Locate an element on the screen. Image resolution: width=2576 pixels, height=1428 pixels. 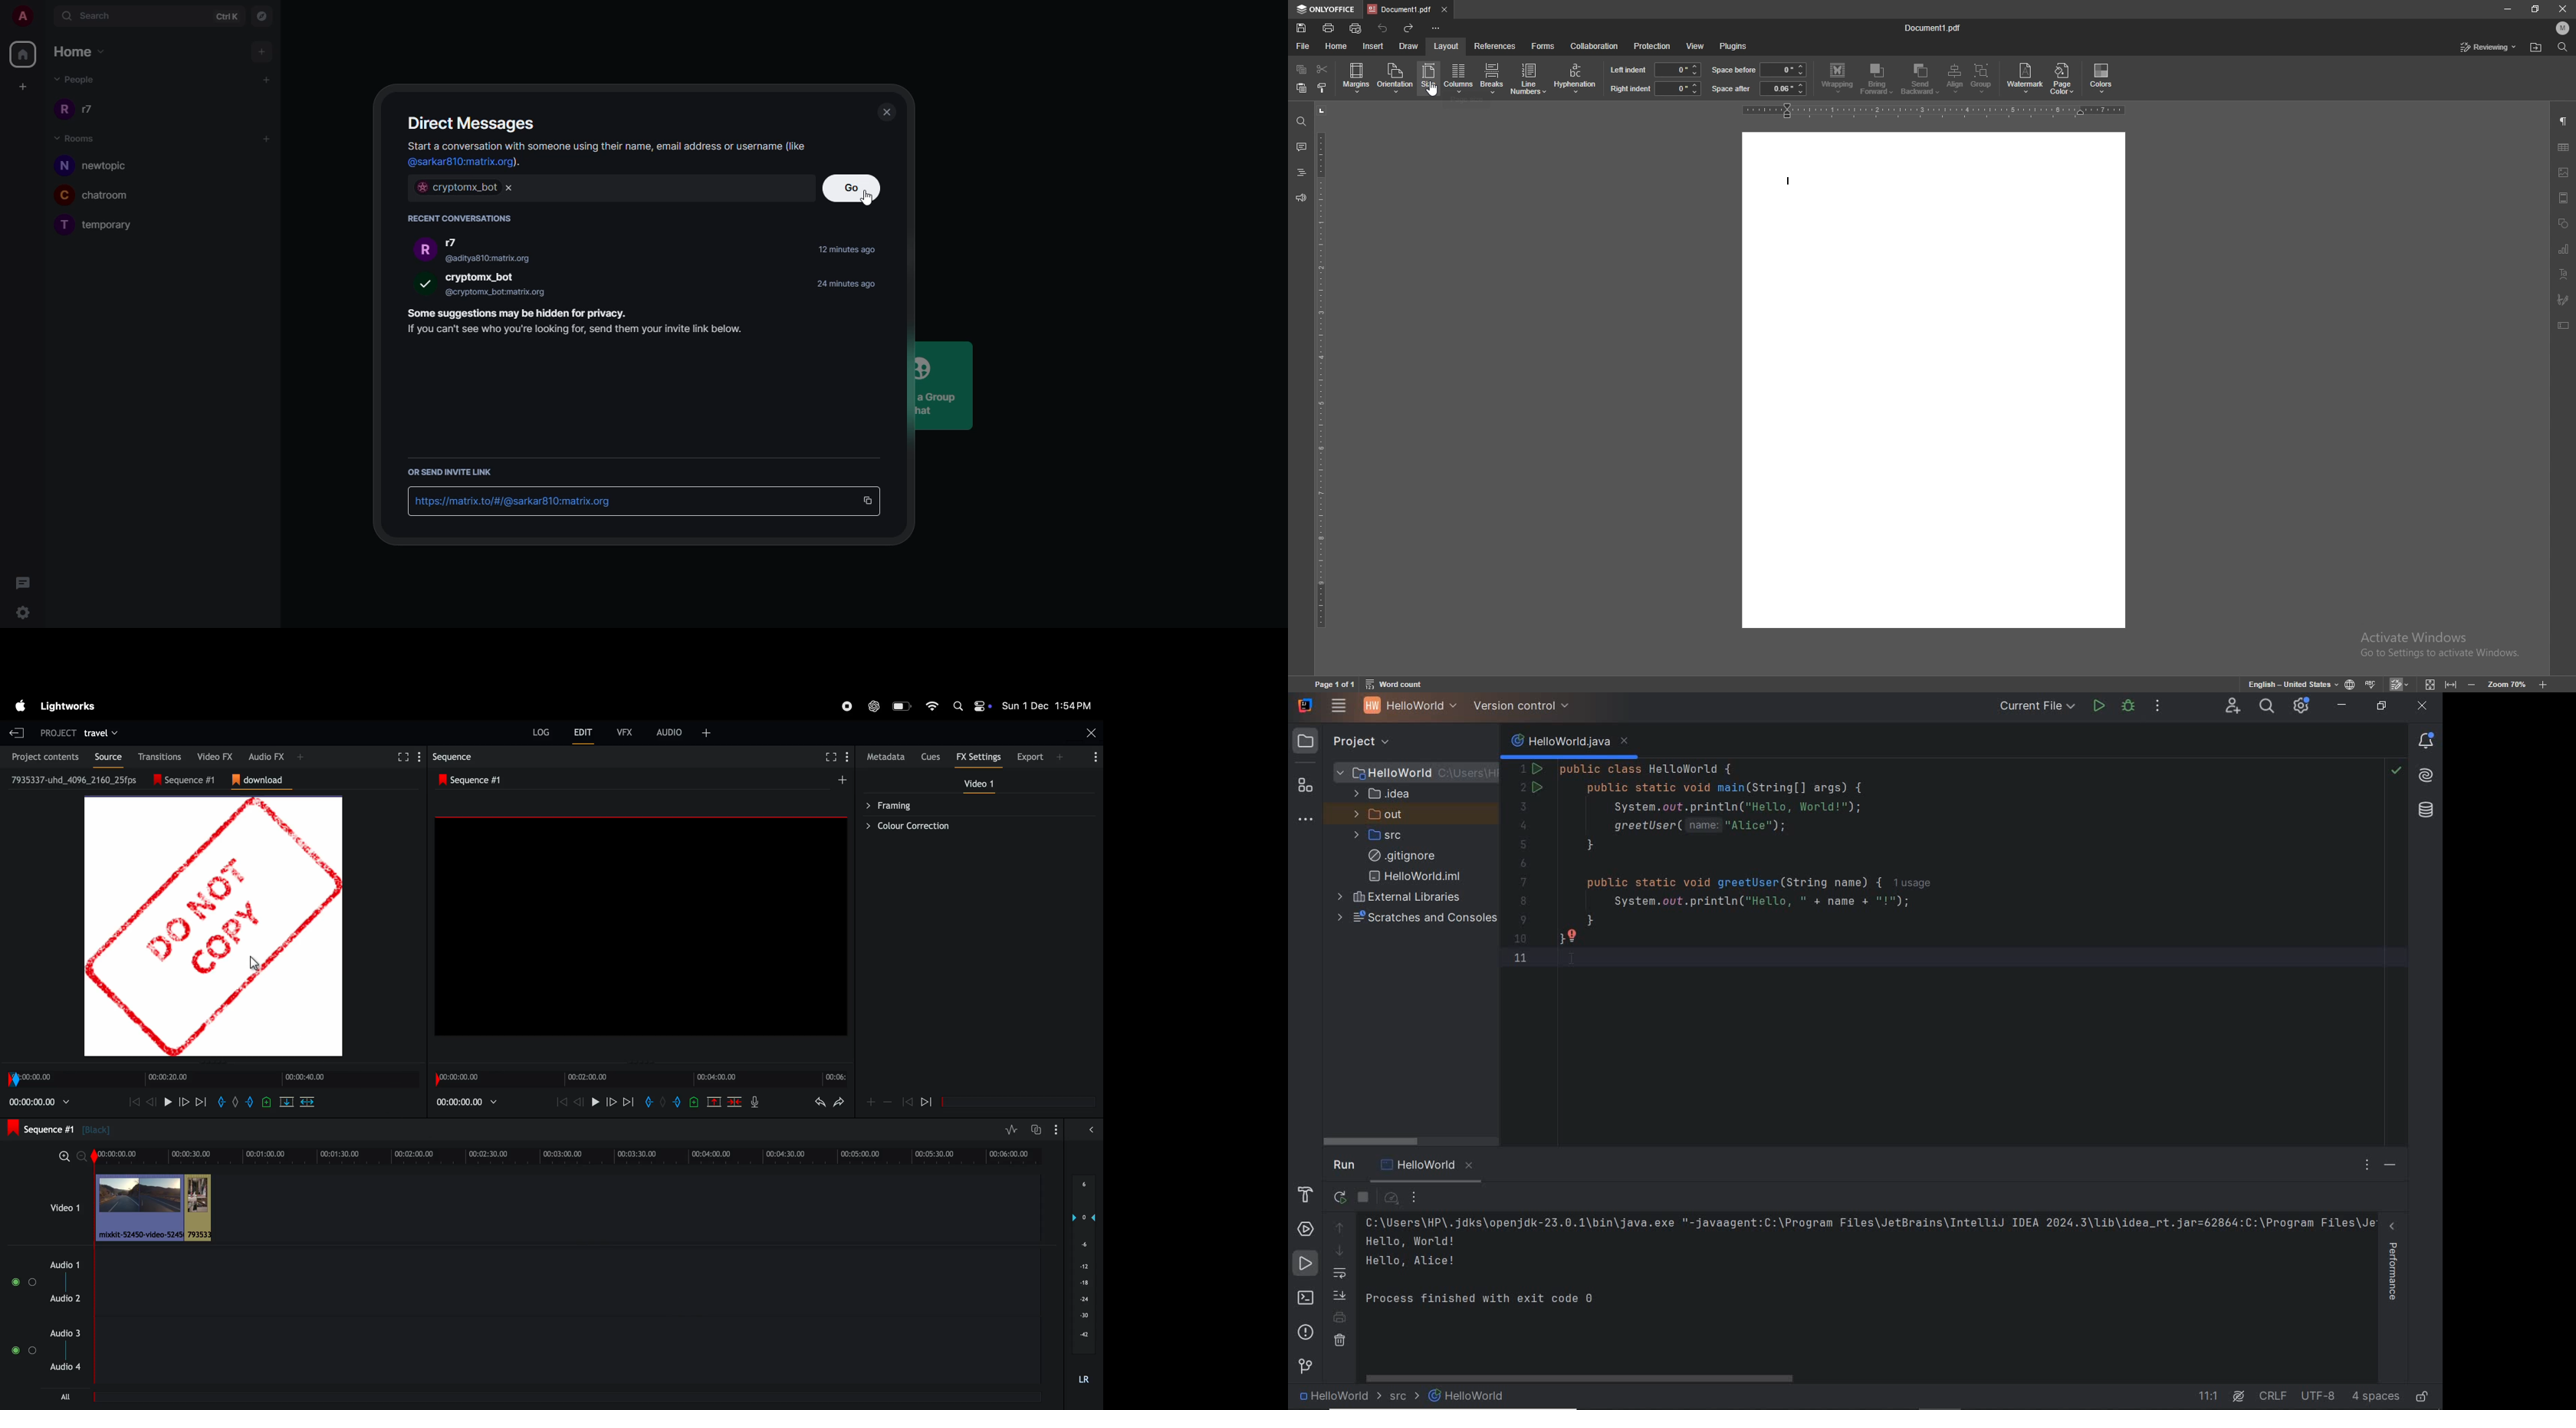
Horizontal slide bar is located at coordinates (1019, 1102).